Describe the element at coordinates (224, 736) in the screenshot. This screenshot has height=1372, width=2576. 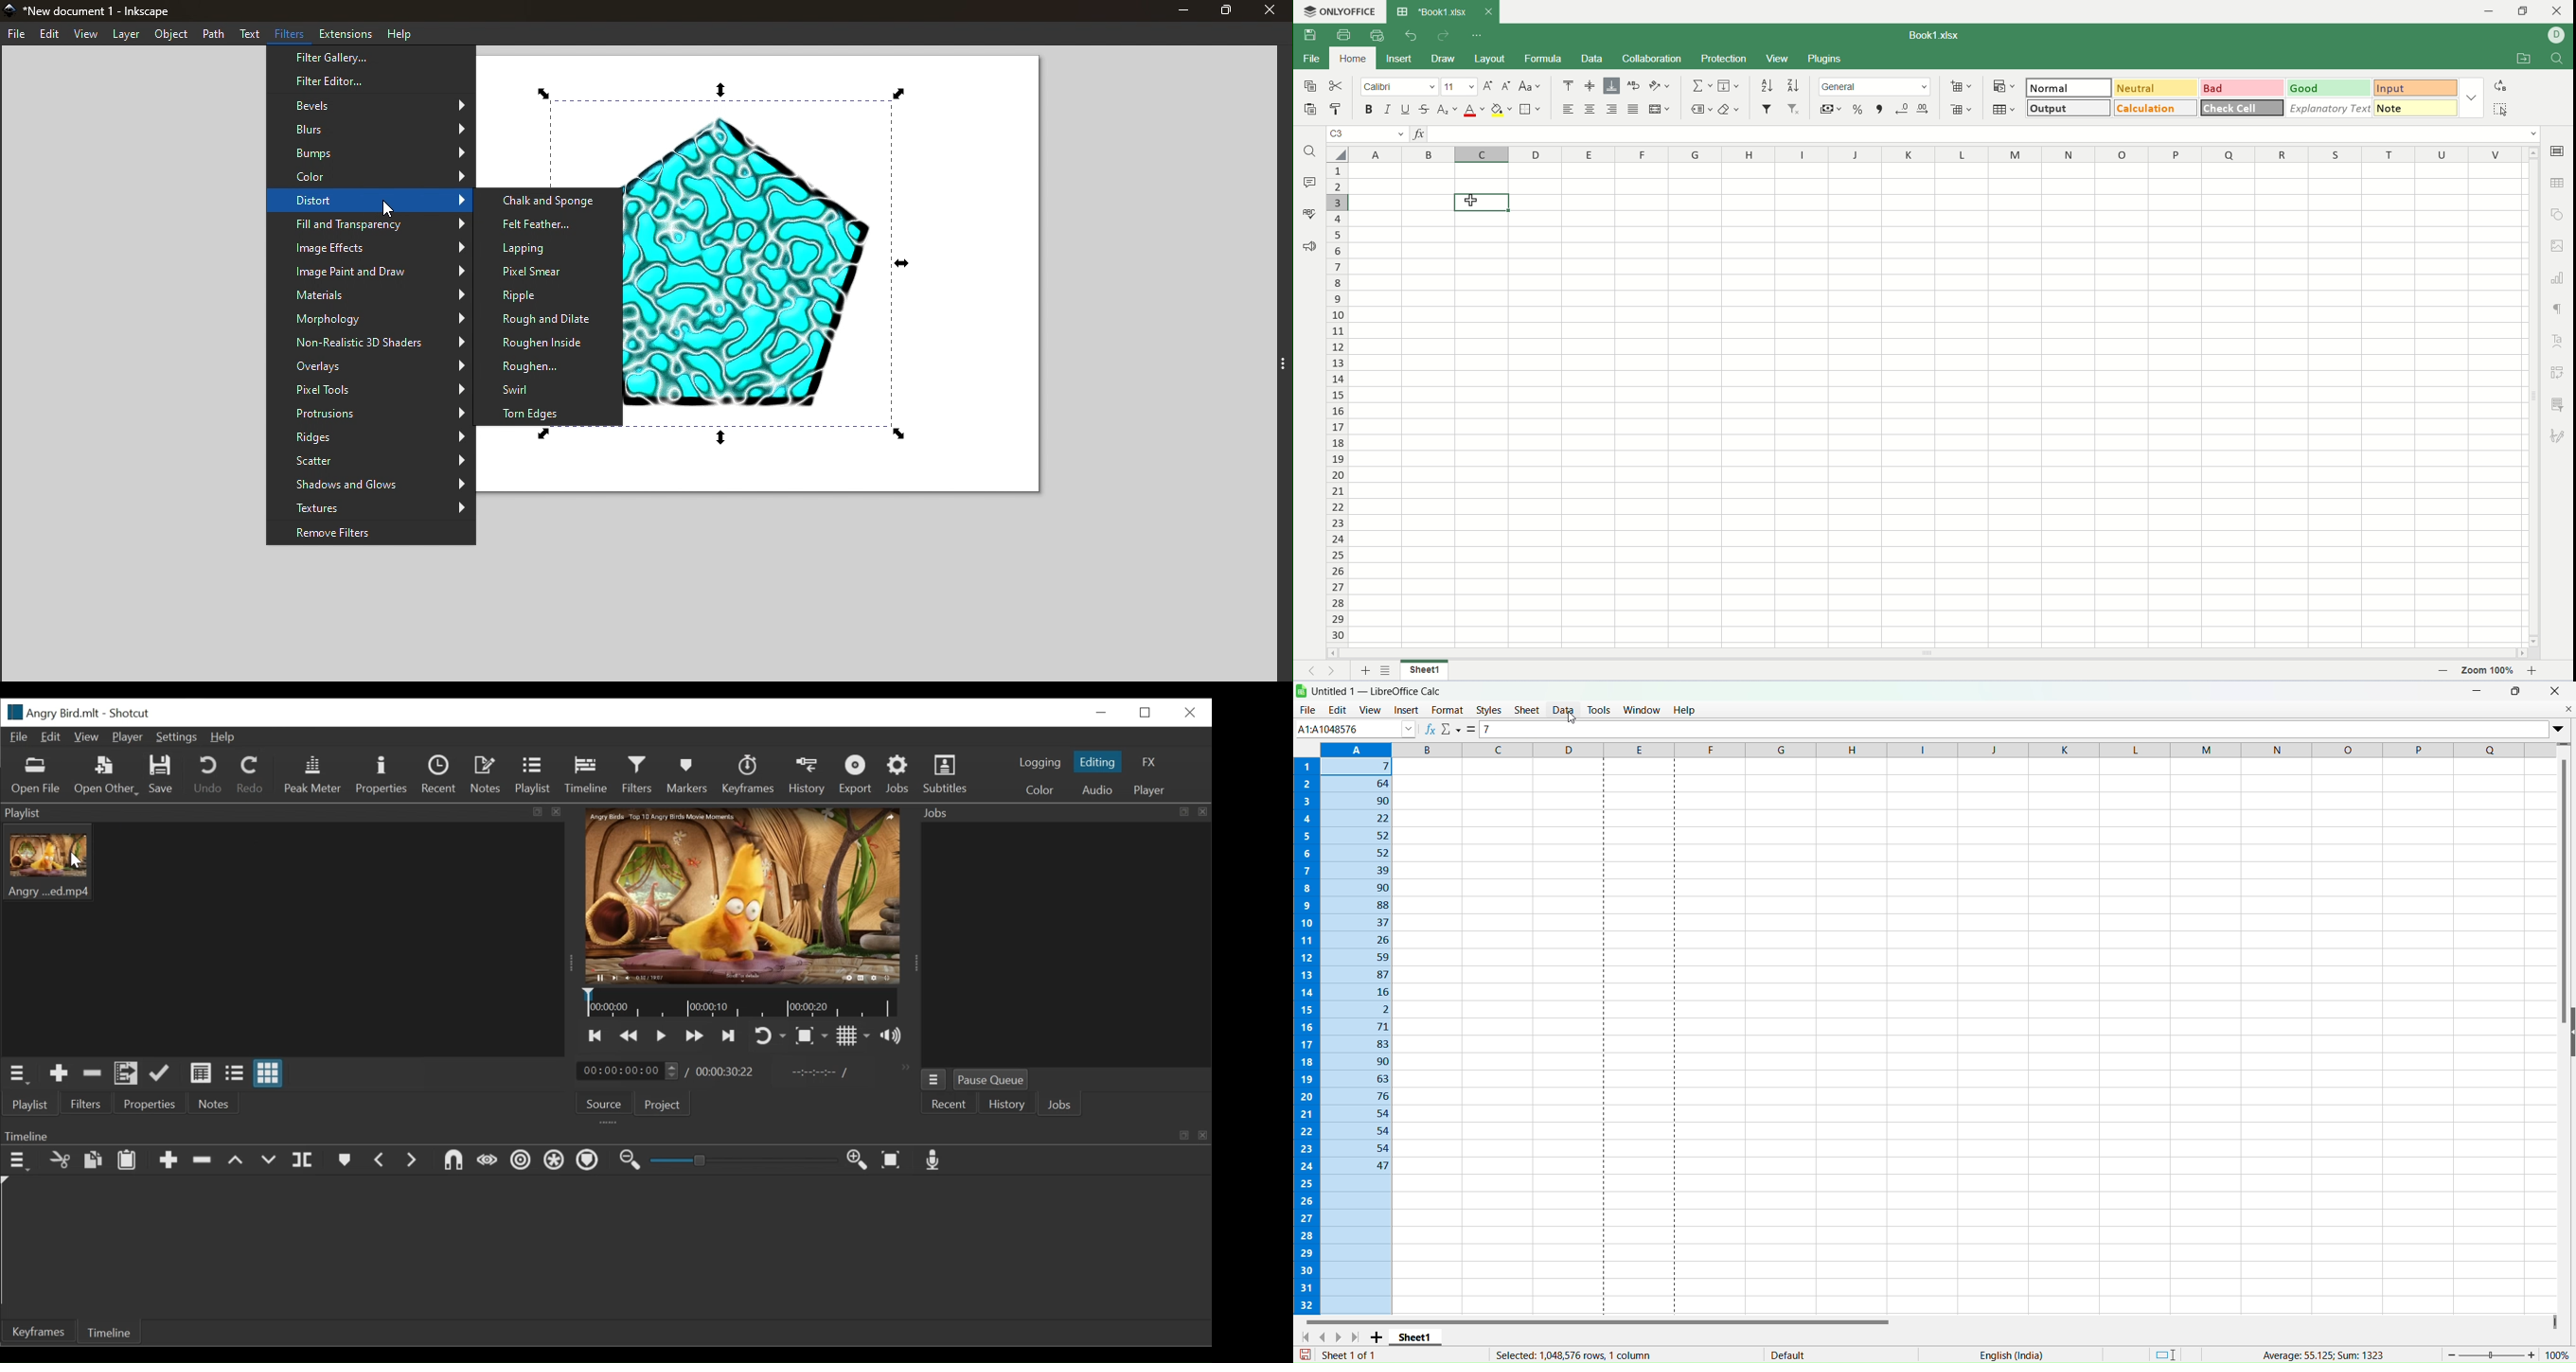
I see `Help` at that location.